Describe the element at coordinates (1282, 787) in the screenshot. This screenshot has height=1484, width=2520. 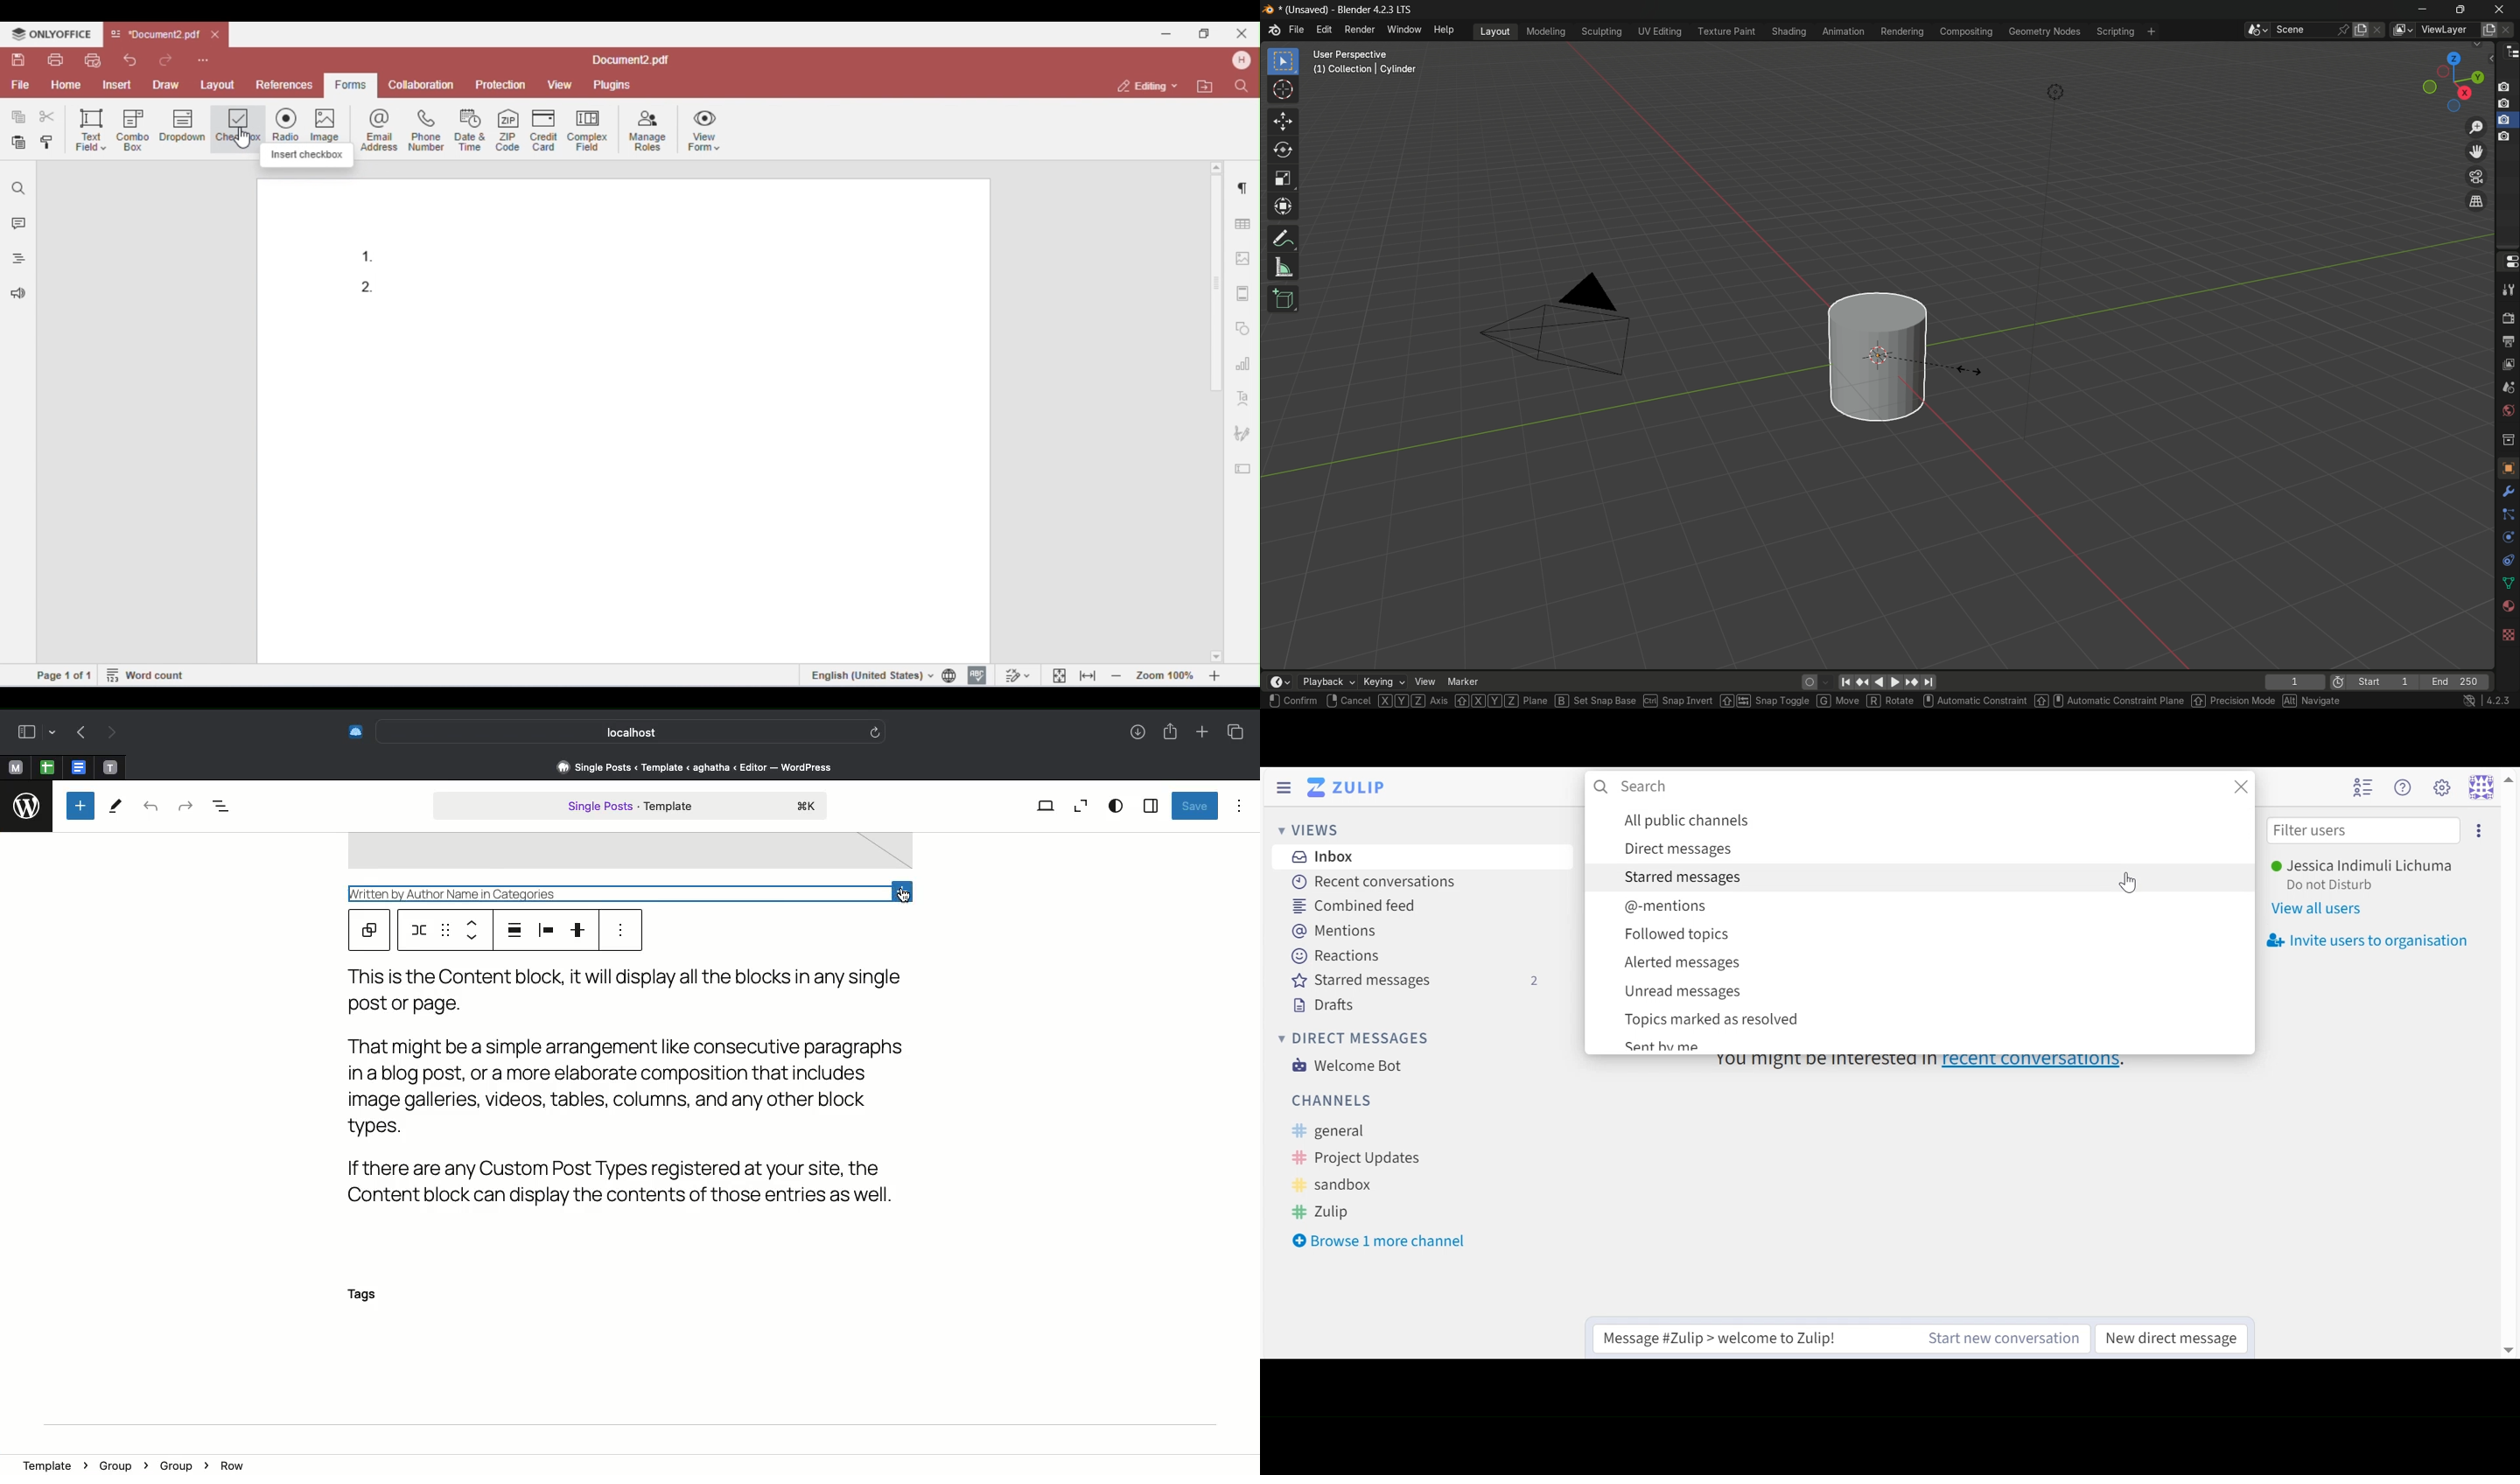
I see `Hide Sidebar` at that location.